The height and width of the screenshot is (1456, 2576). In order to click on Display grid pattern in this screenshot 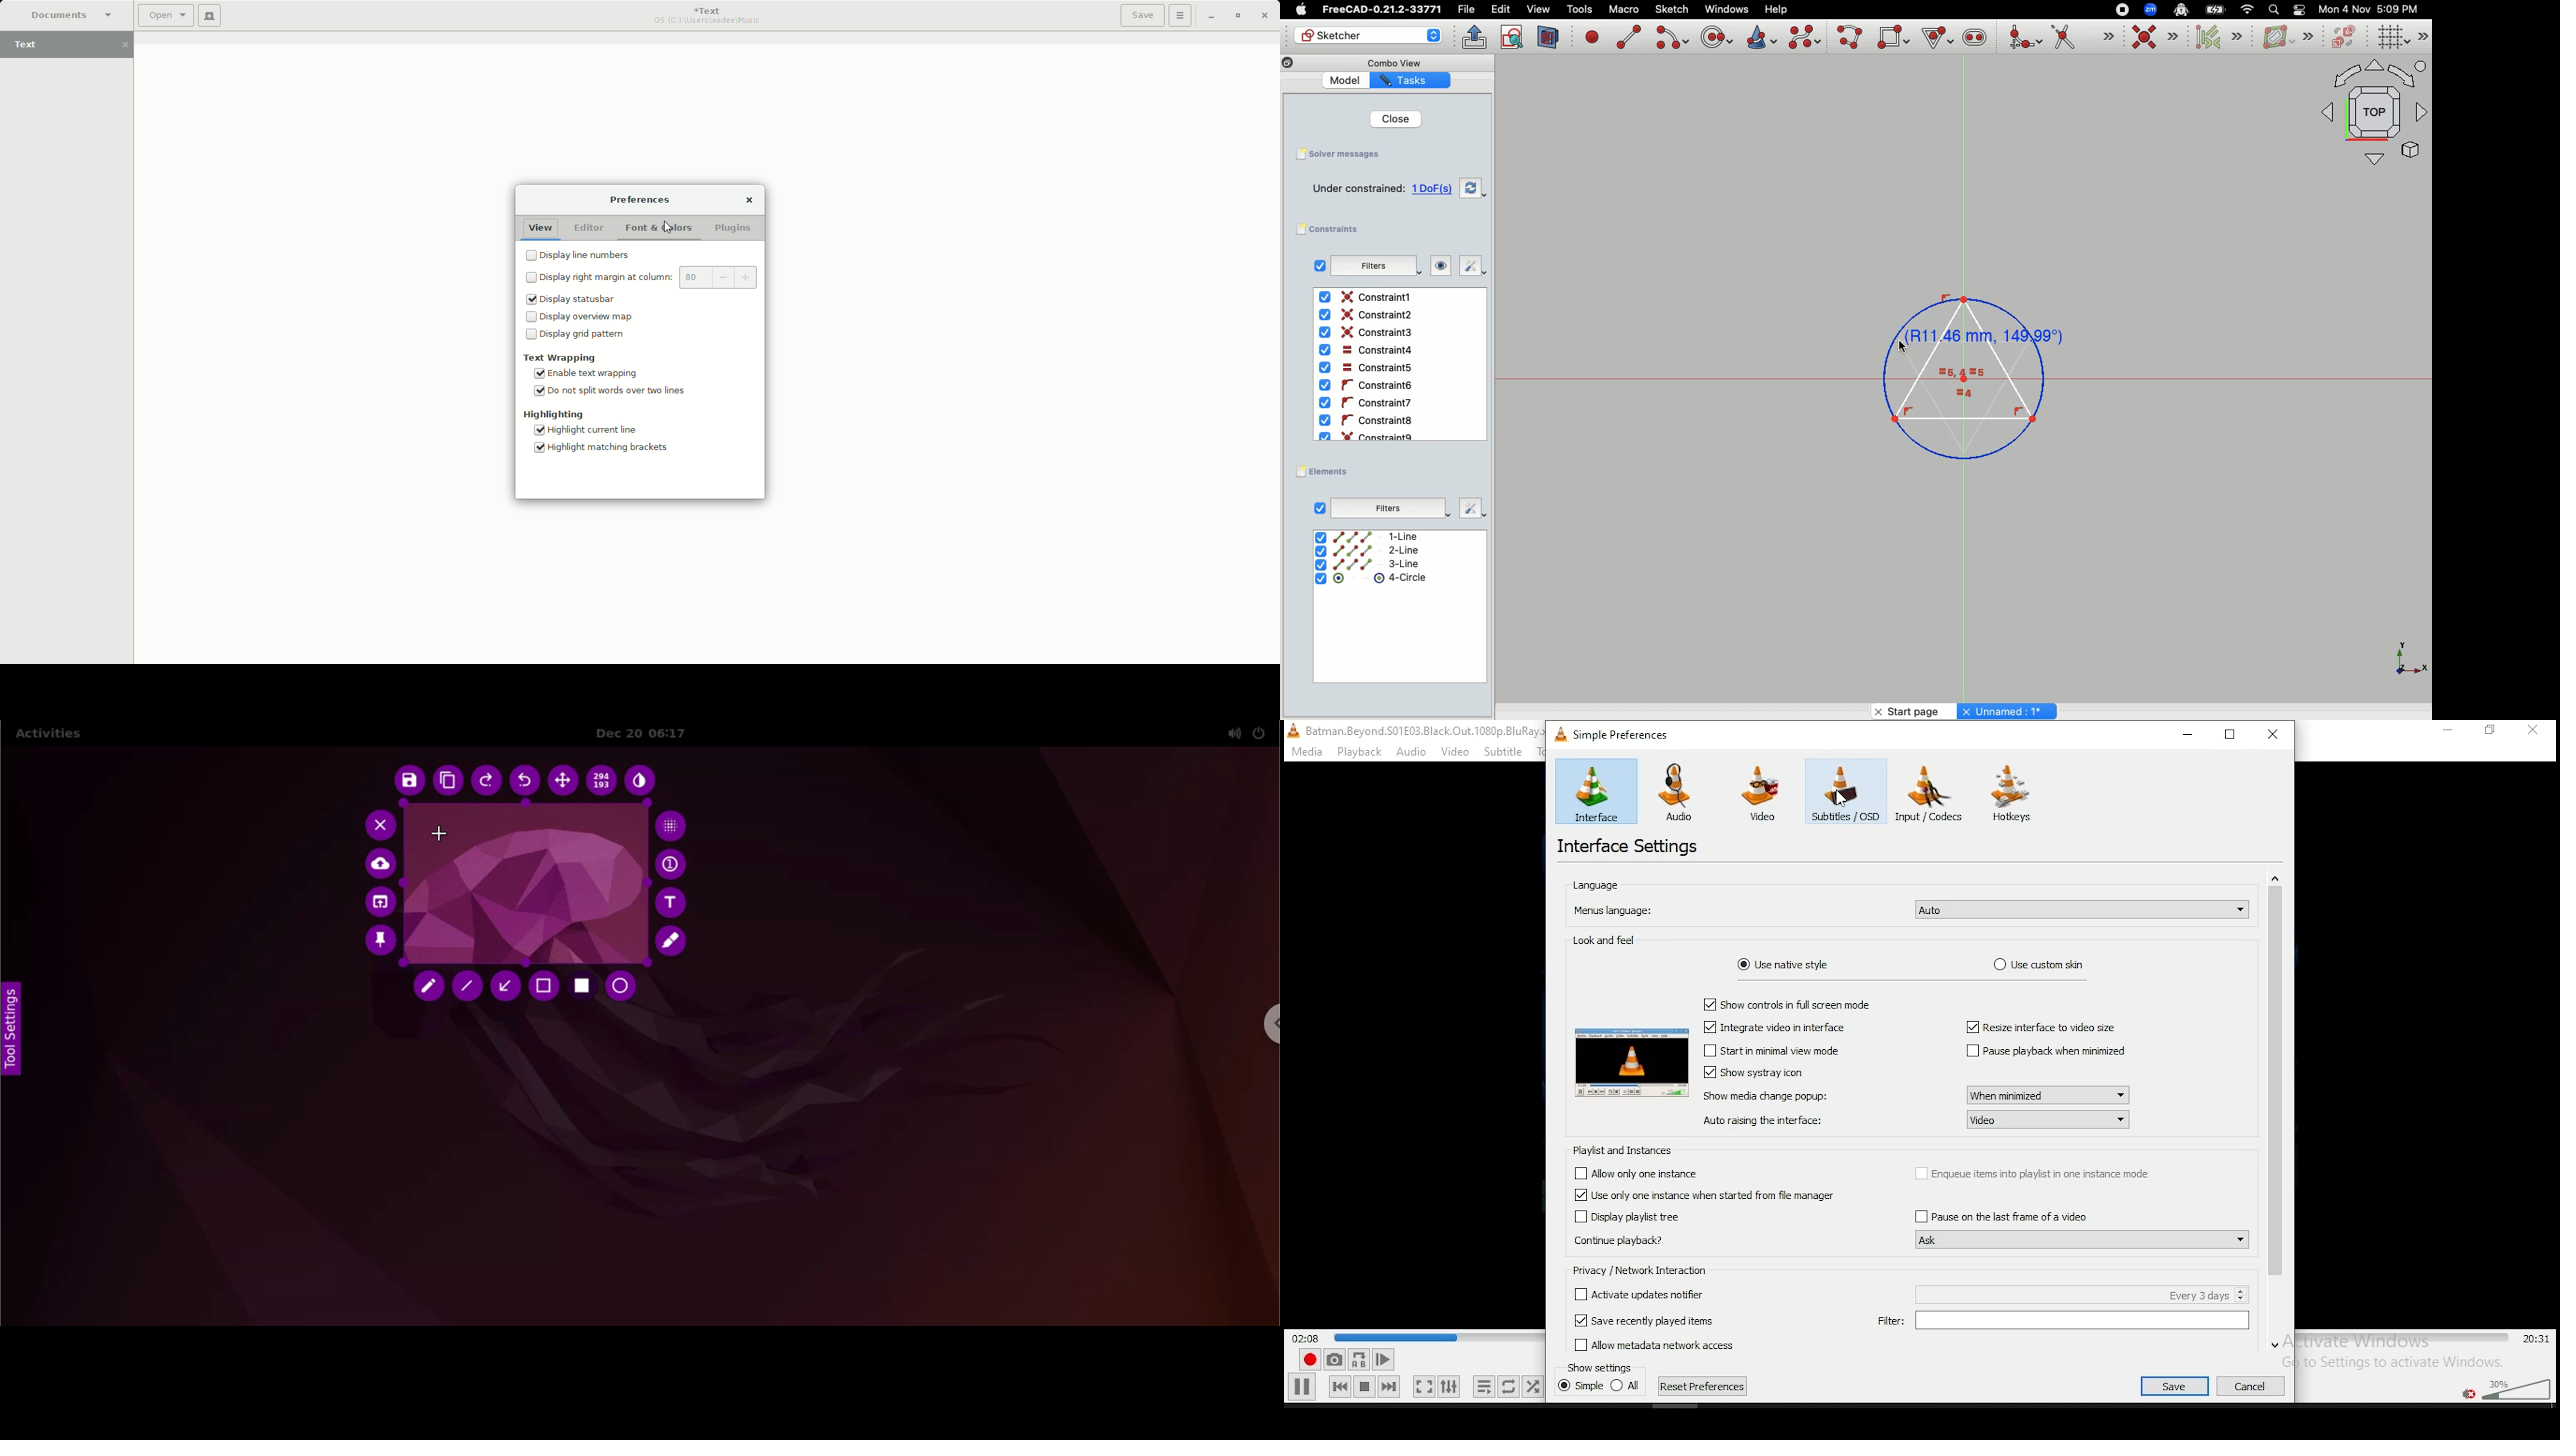, I will do `click(580, 335)`.